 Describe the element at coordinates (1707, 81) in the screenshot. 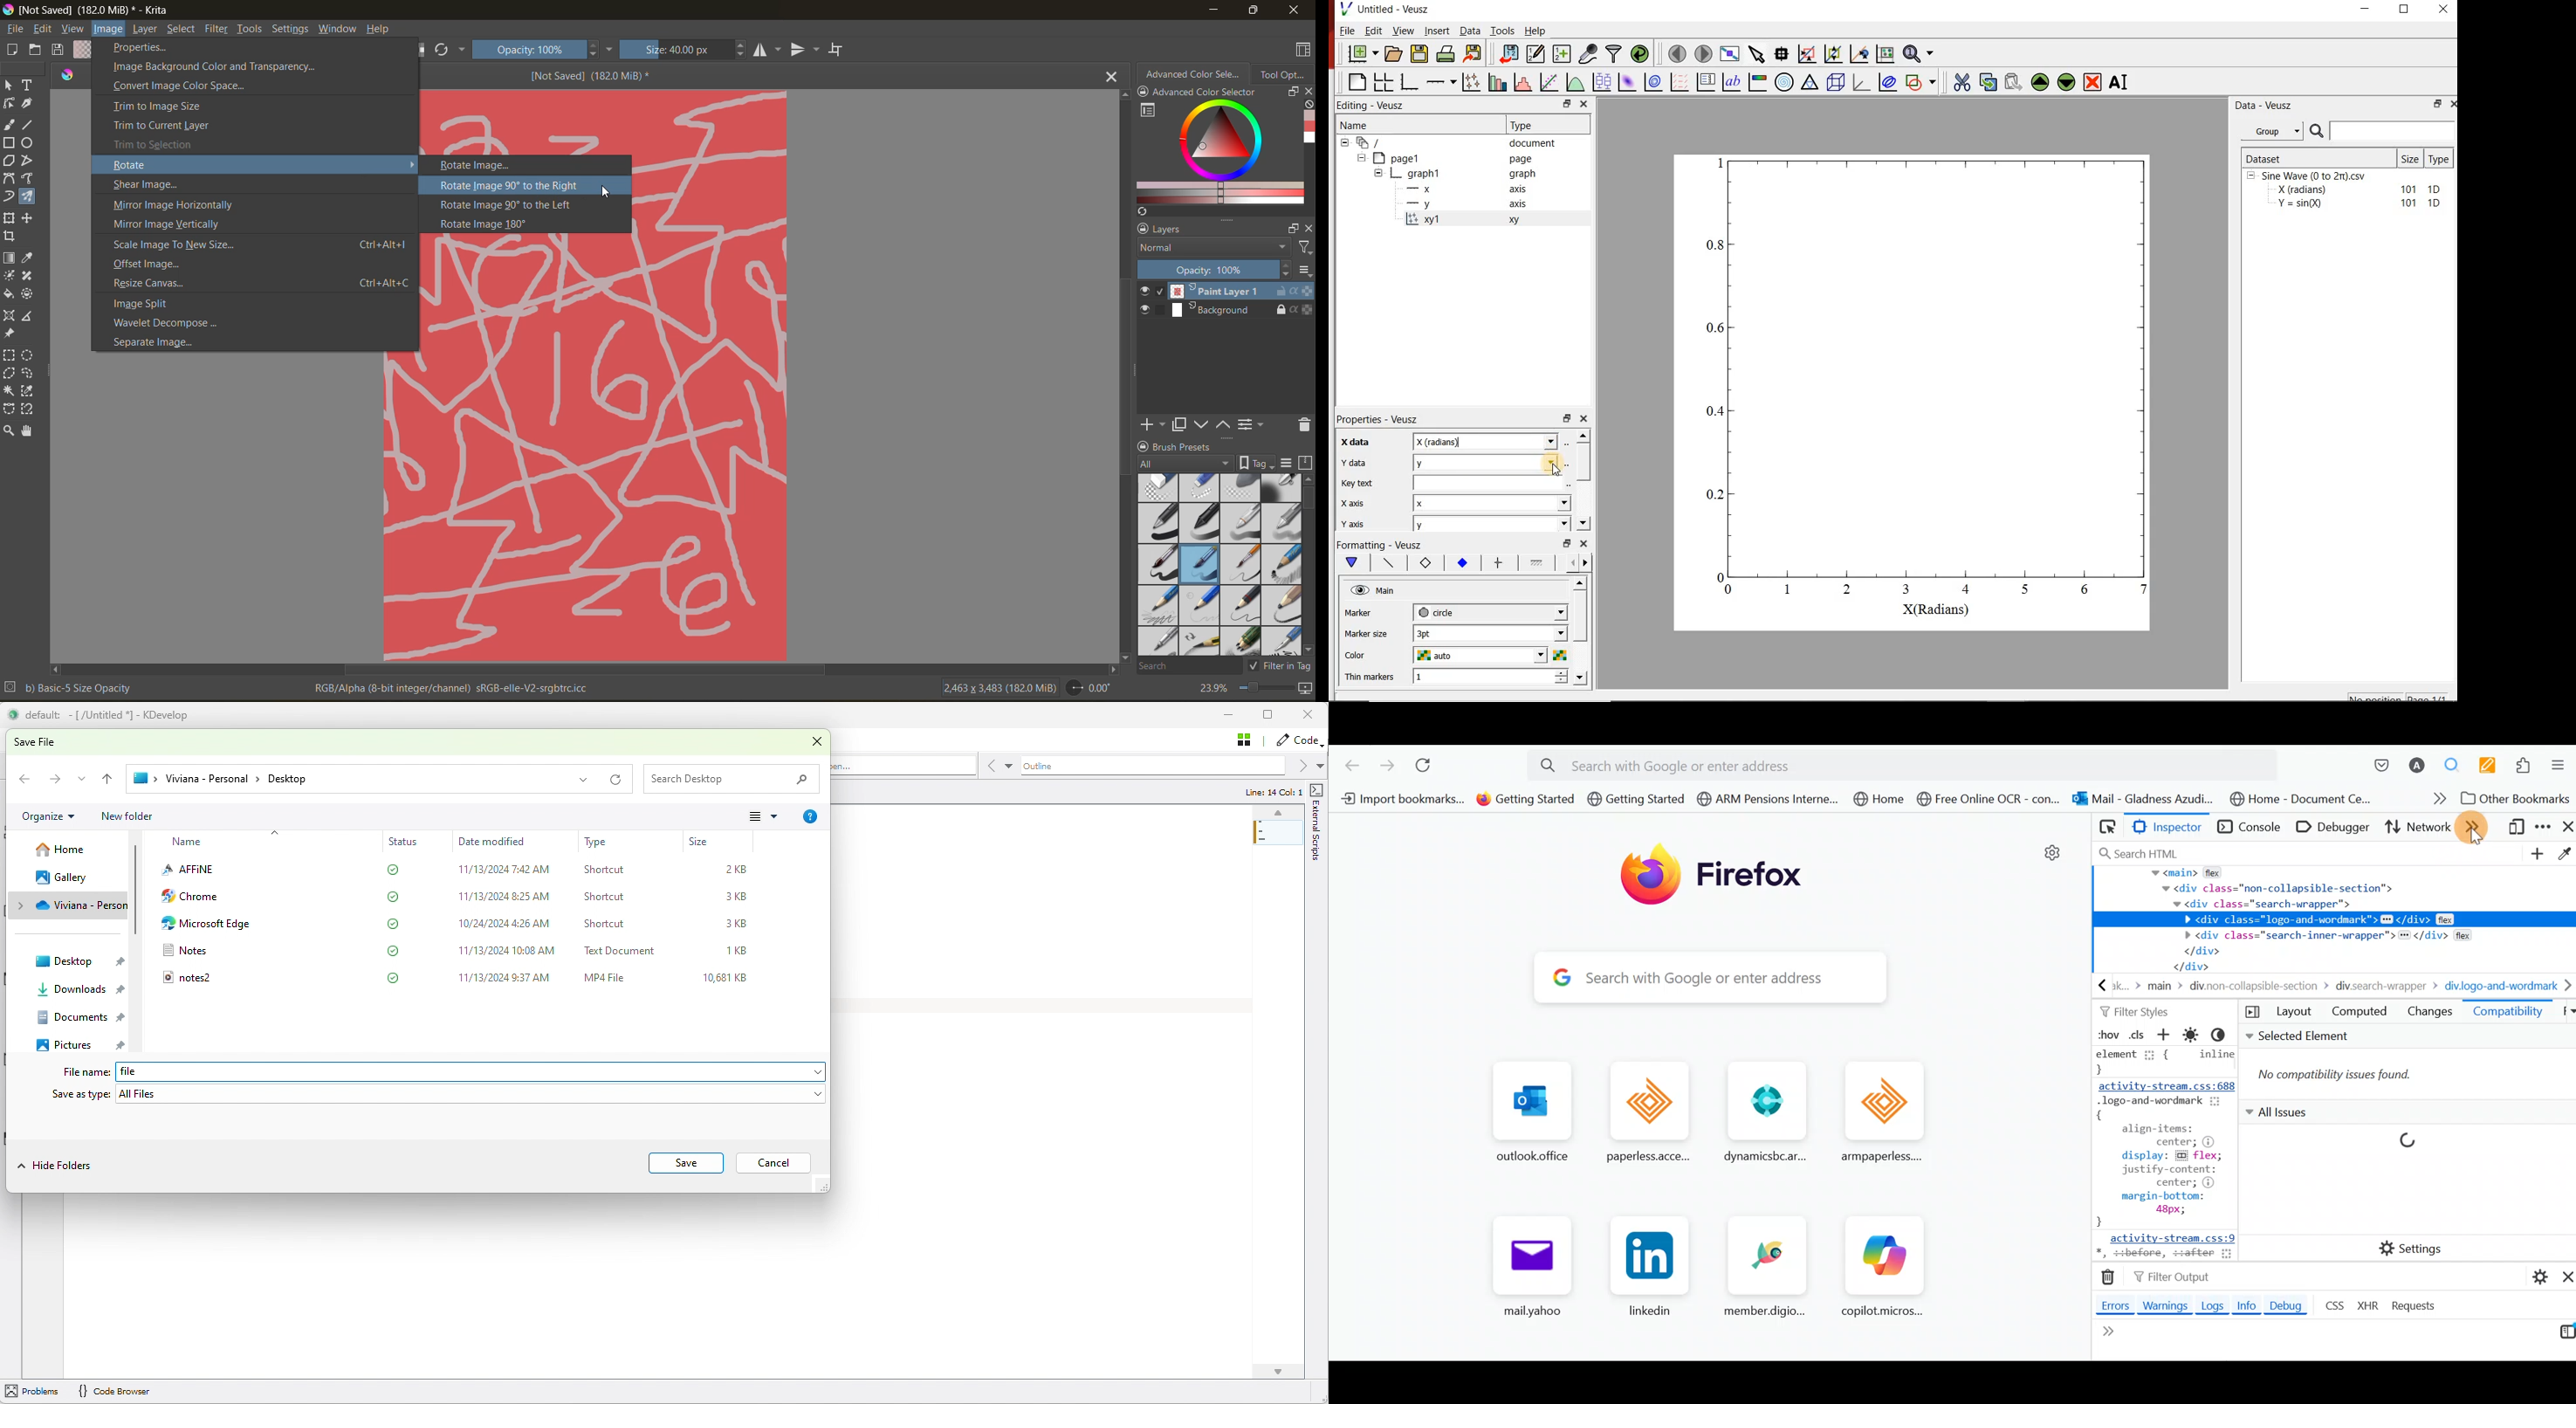

I see `plot key` at that location.